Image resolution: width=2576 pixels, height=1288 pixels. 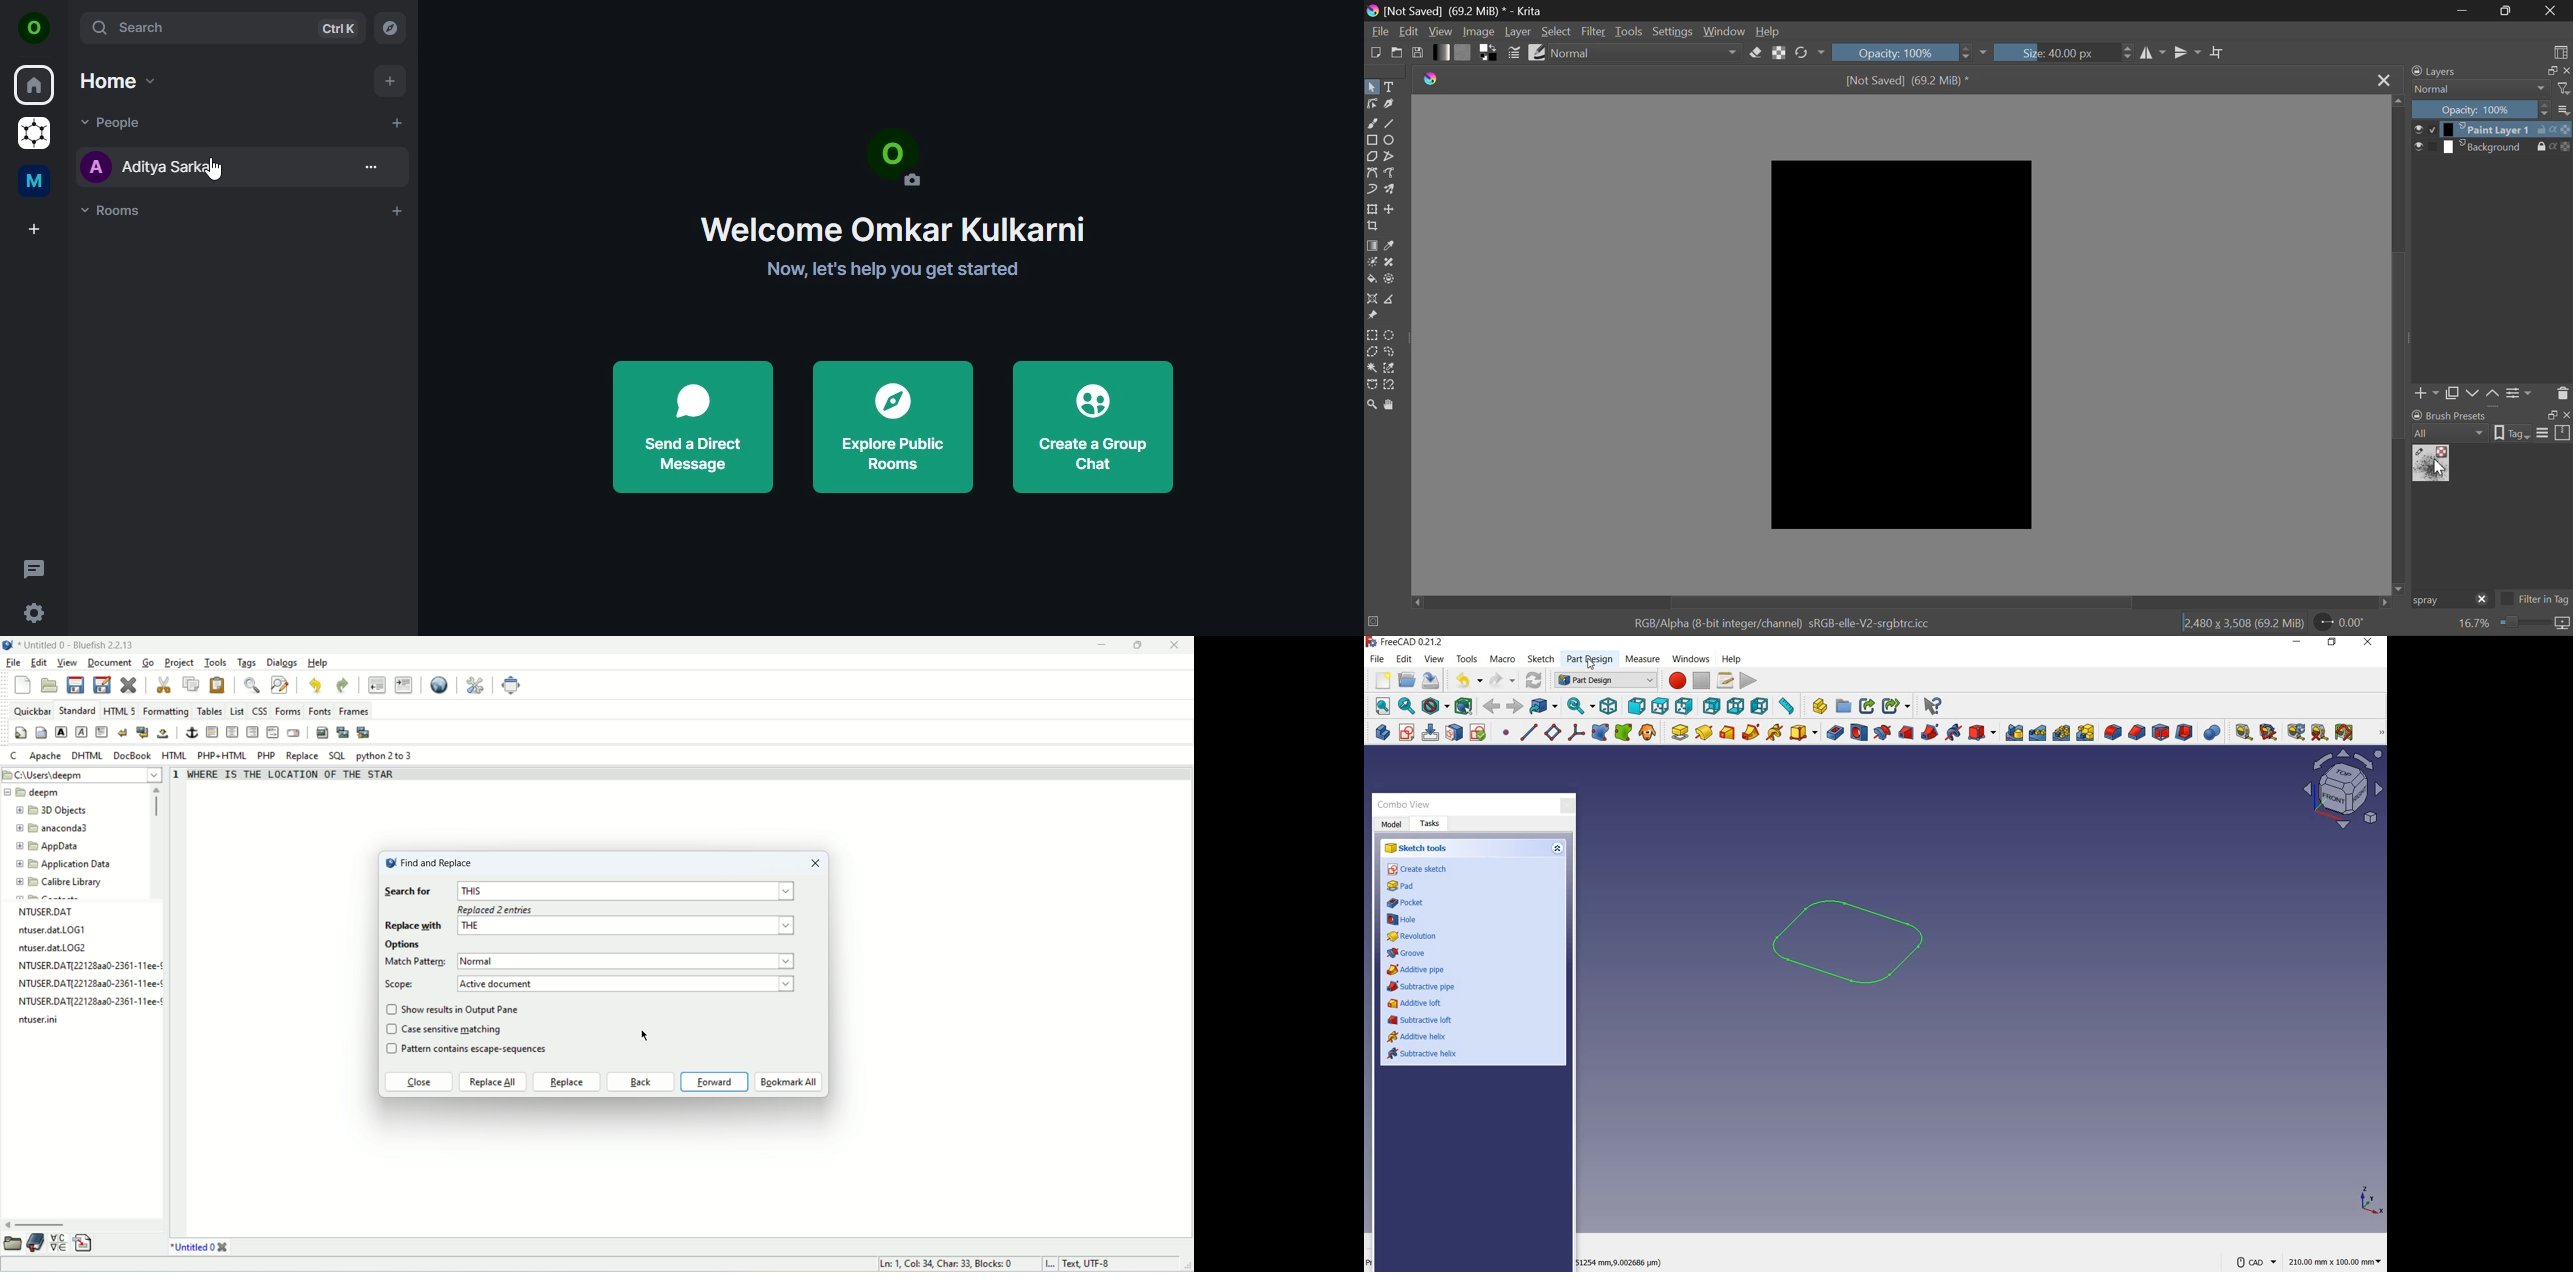 What do you see at coordinates (2466, 10) in the screenshot?
I see `Restore Down` at bounding box center [2466, 10].